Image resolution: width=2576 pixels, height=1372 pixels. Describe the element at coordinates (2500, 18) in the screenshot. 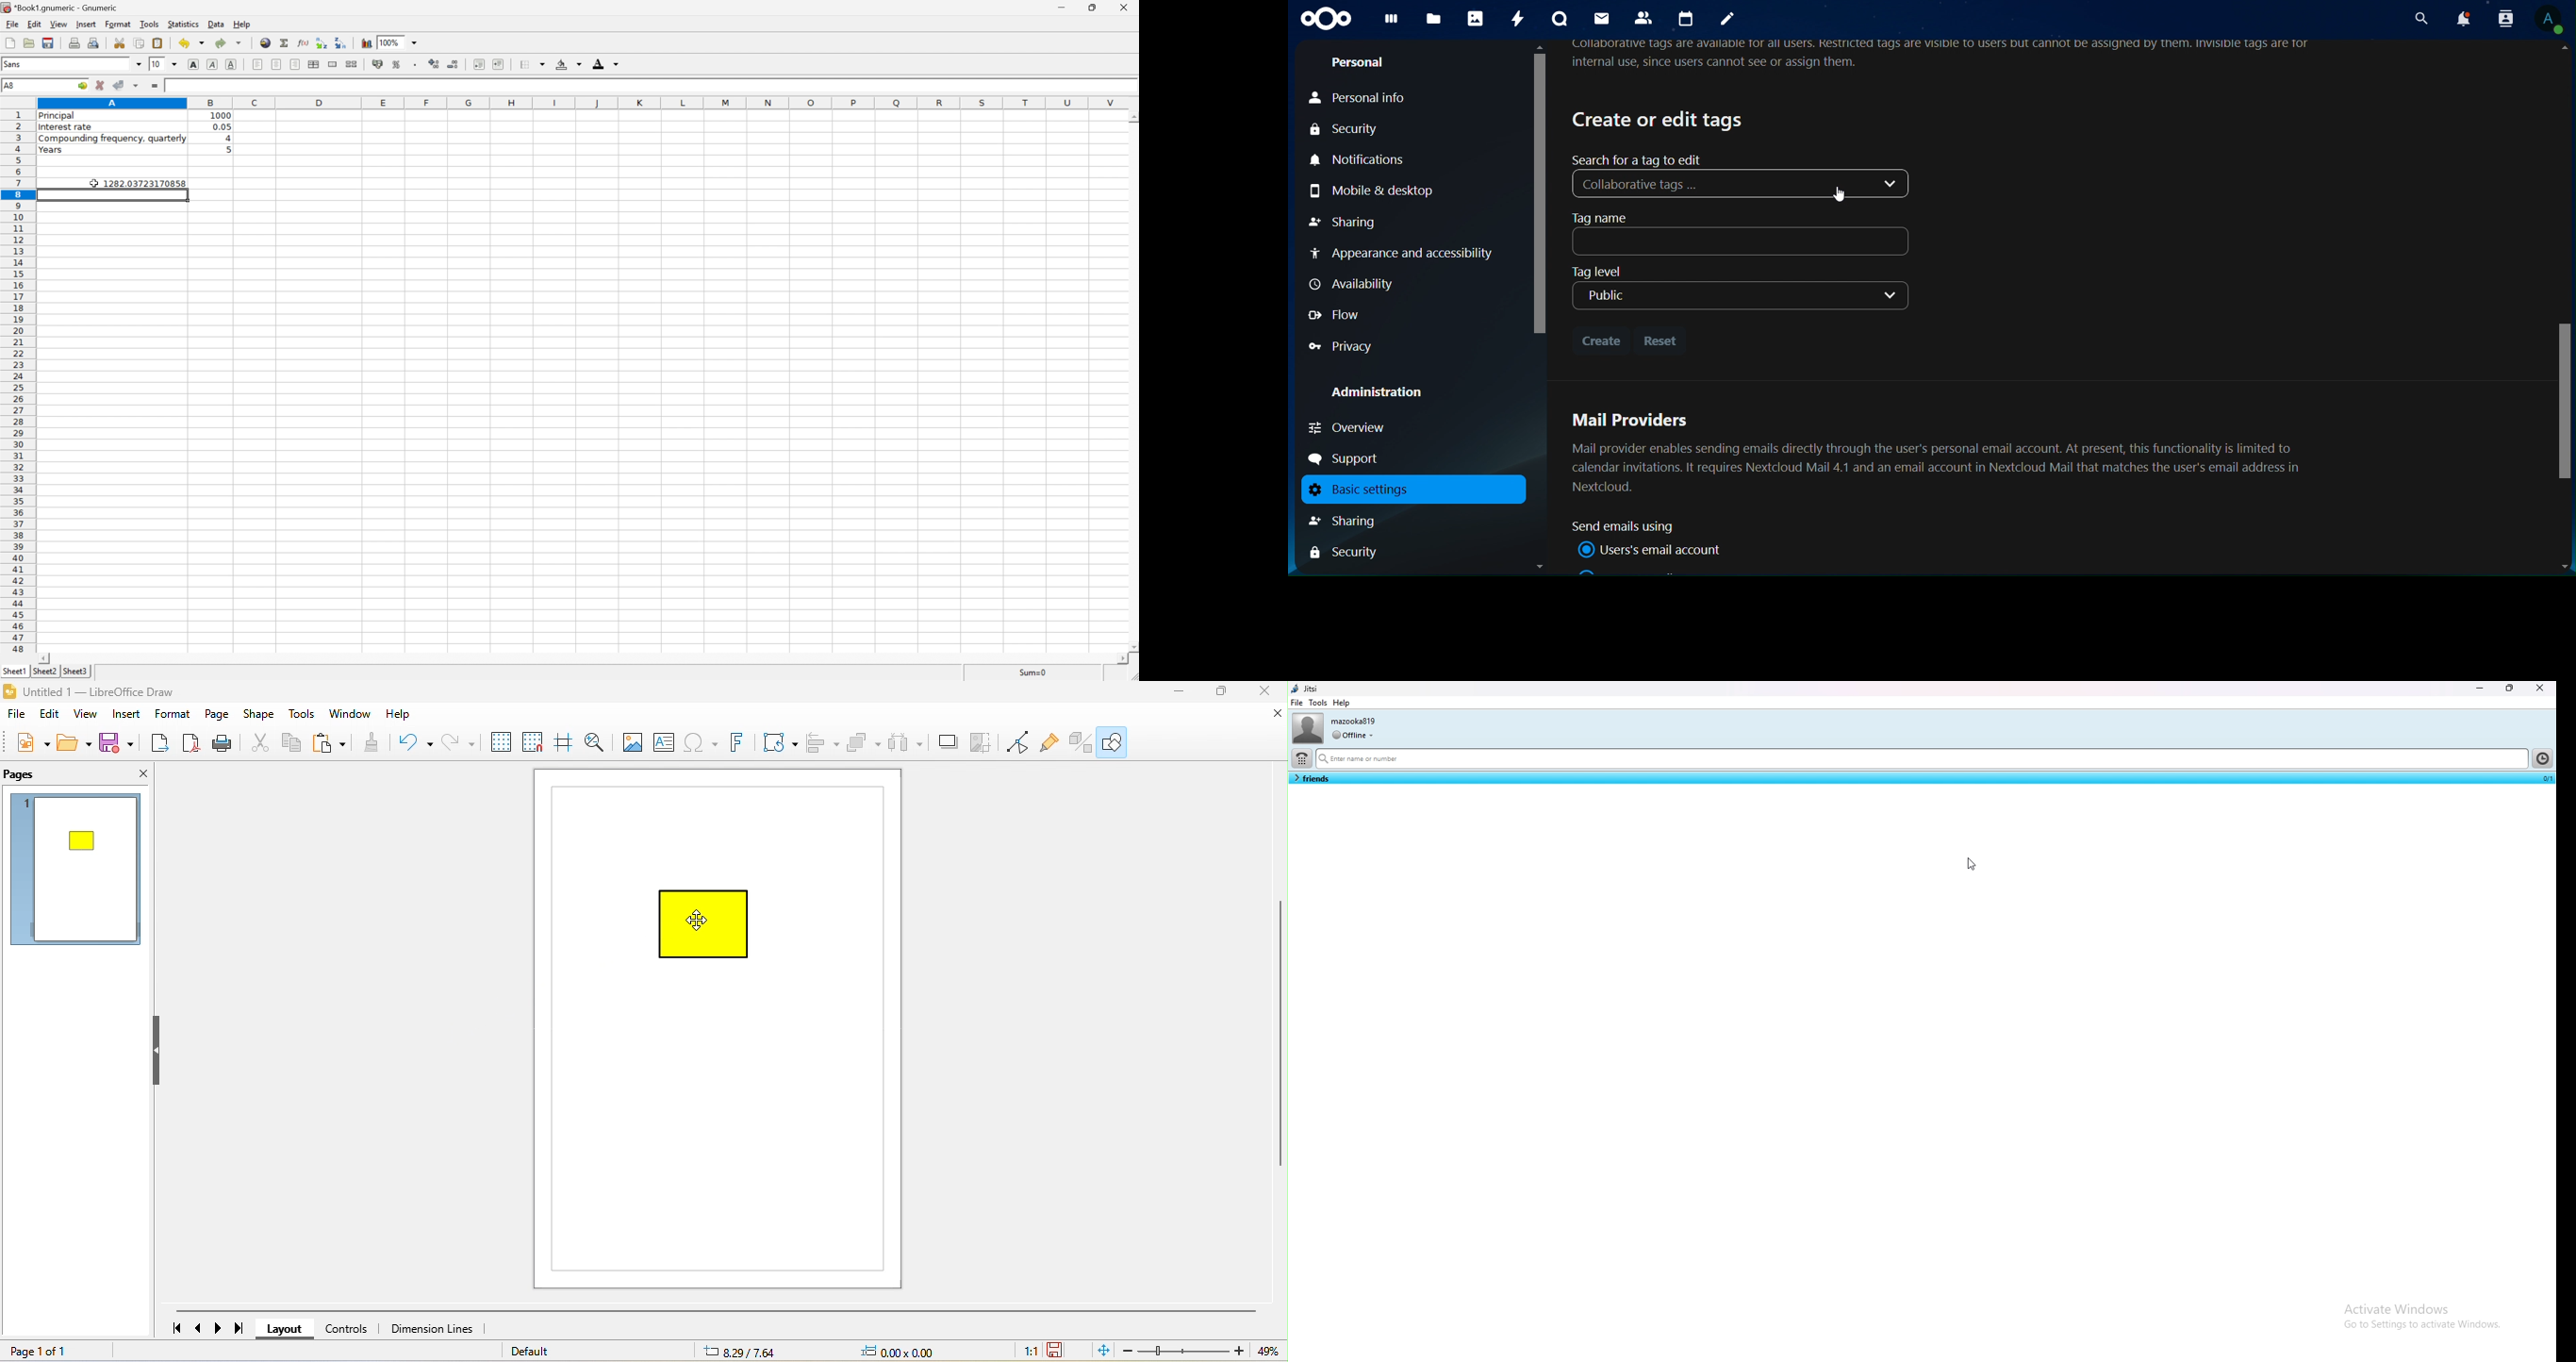

I see `search contacts` at that location.